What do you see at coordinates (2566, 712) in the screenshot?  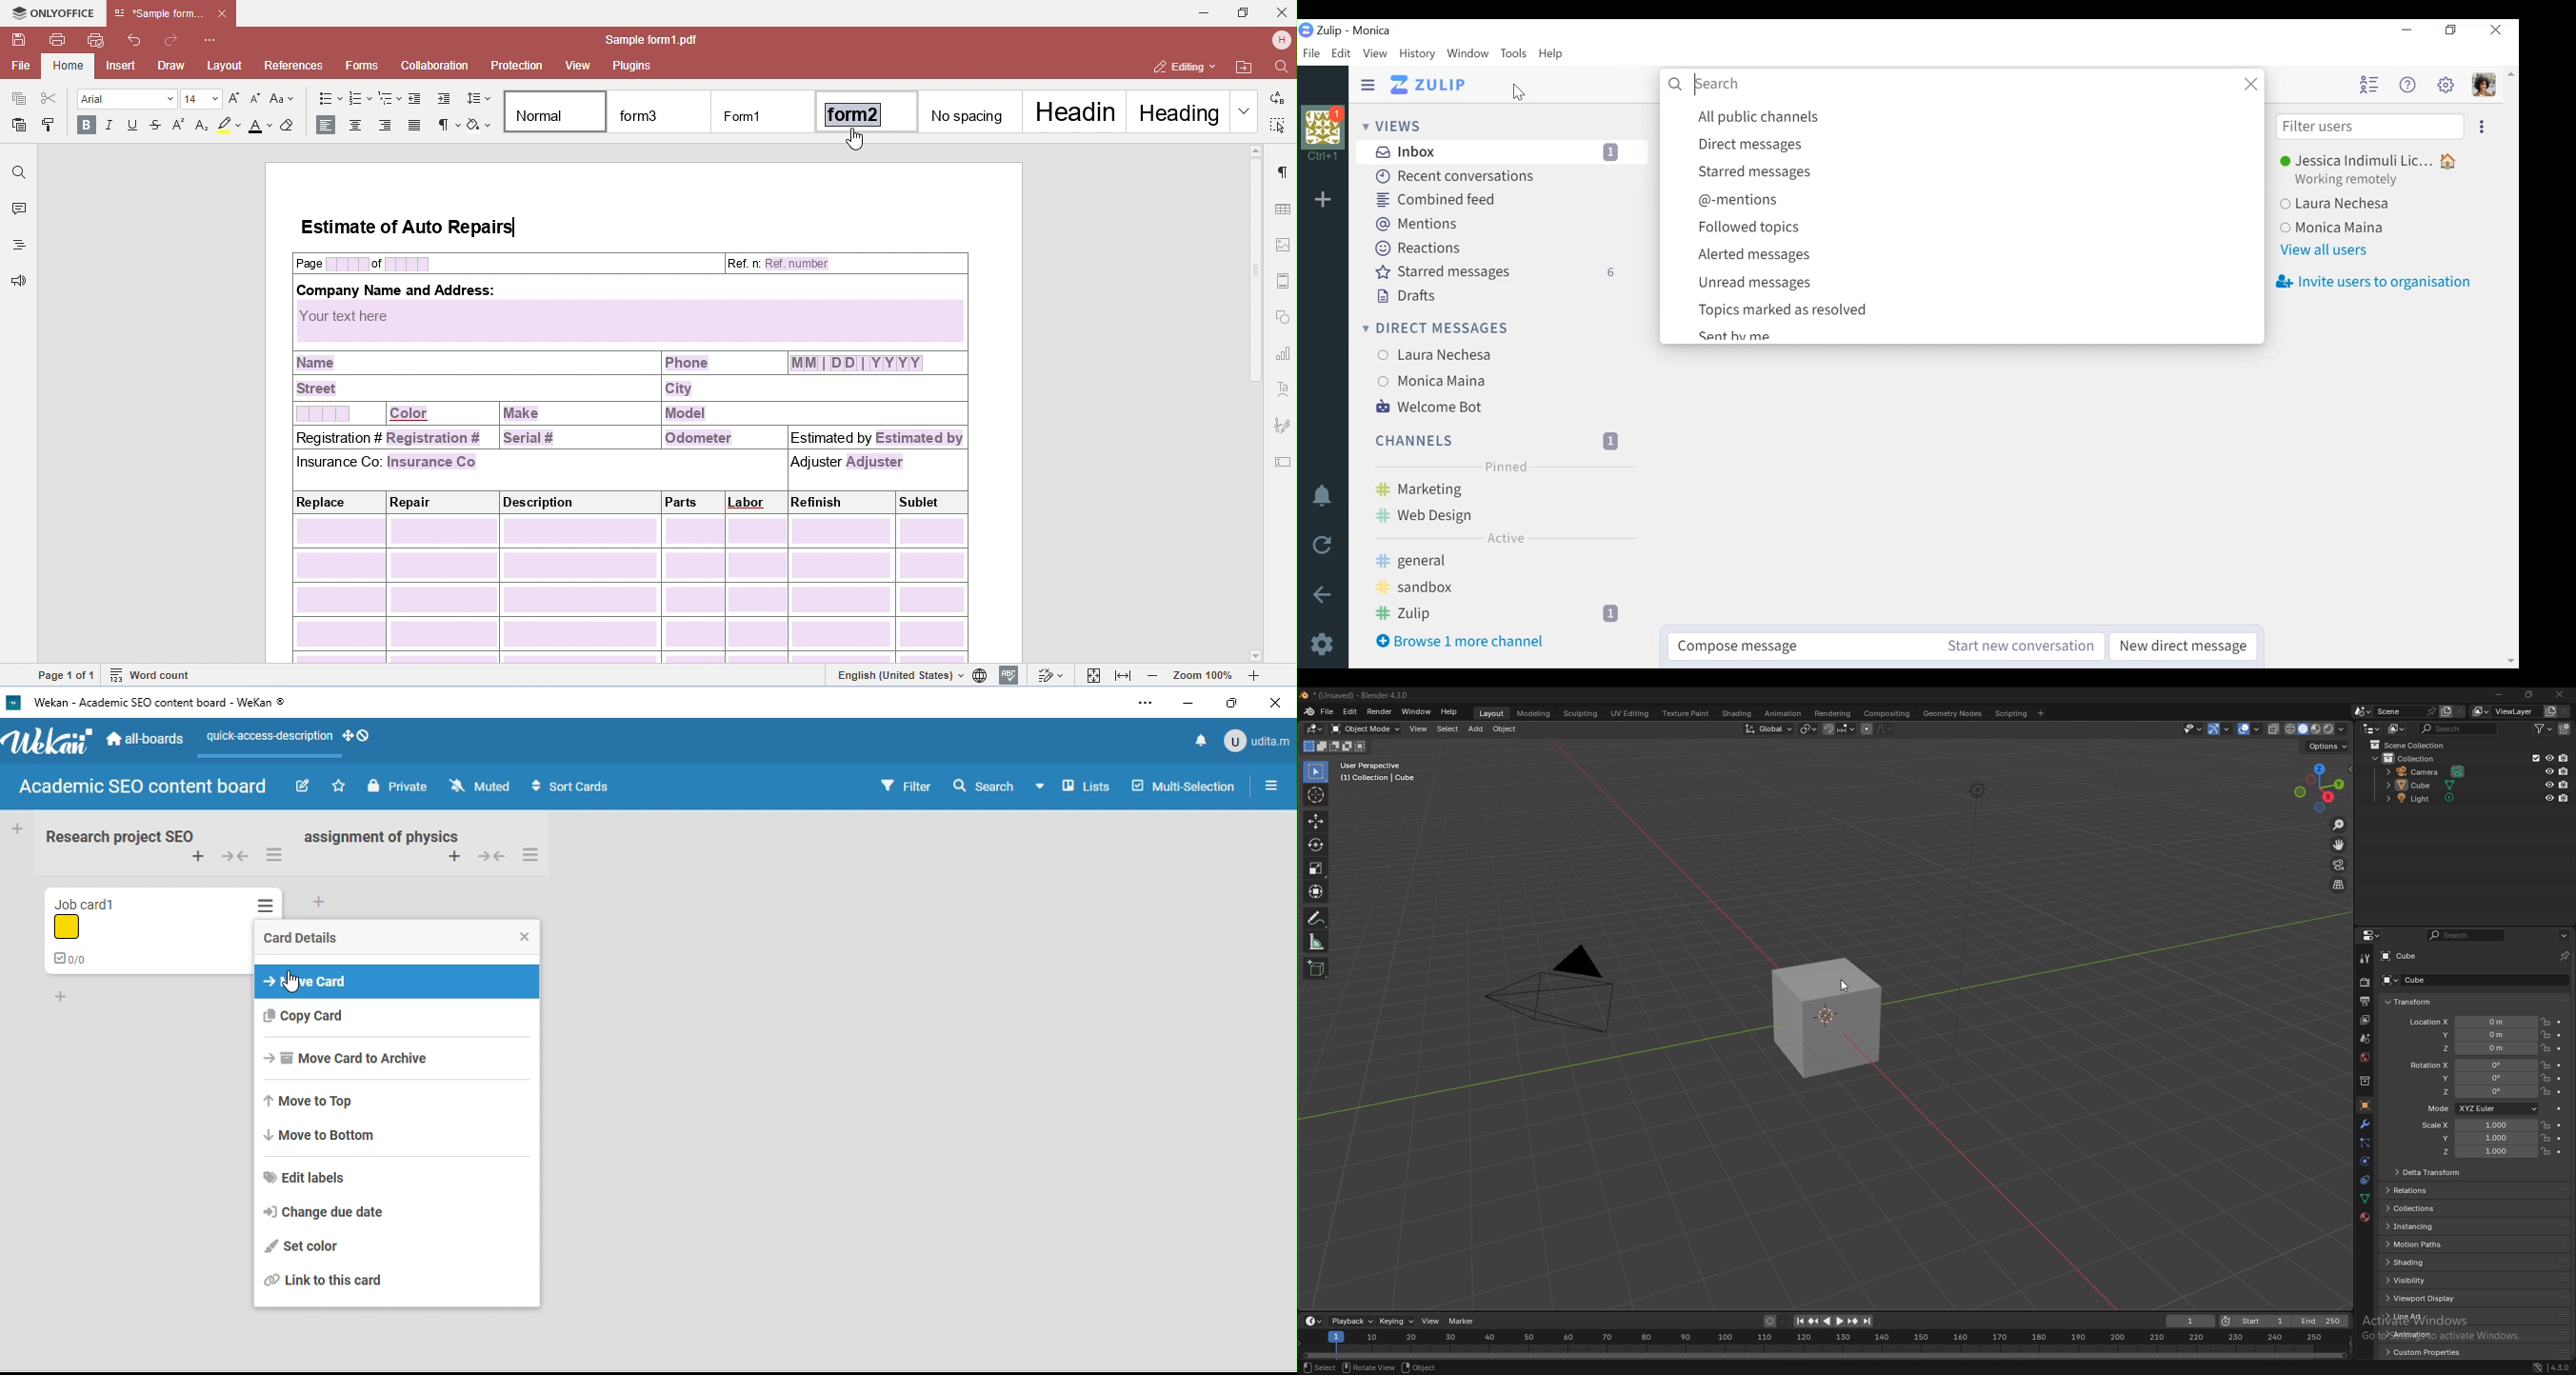 I see `remove view layer` at bounding box center [2566, 712].